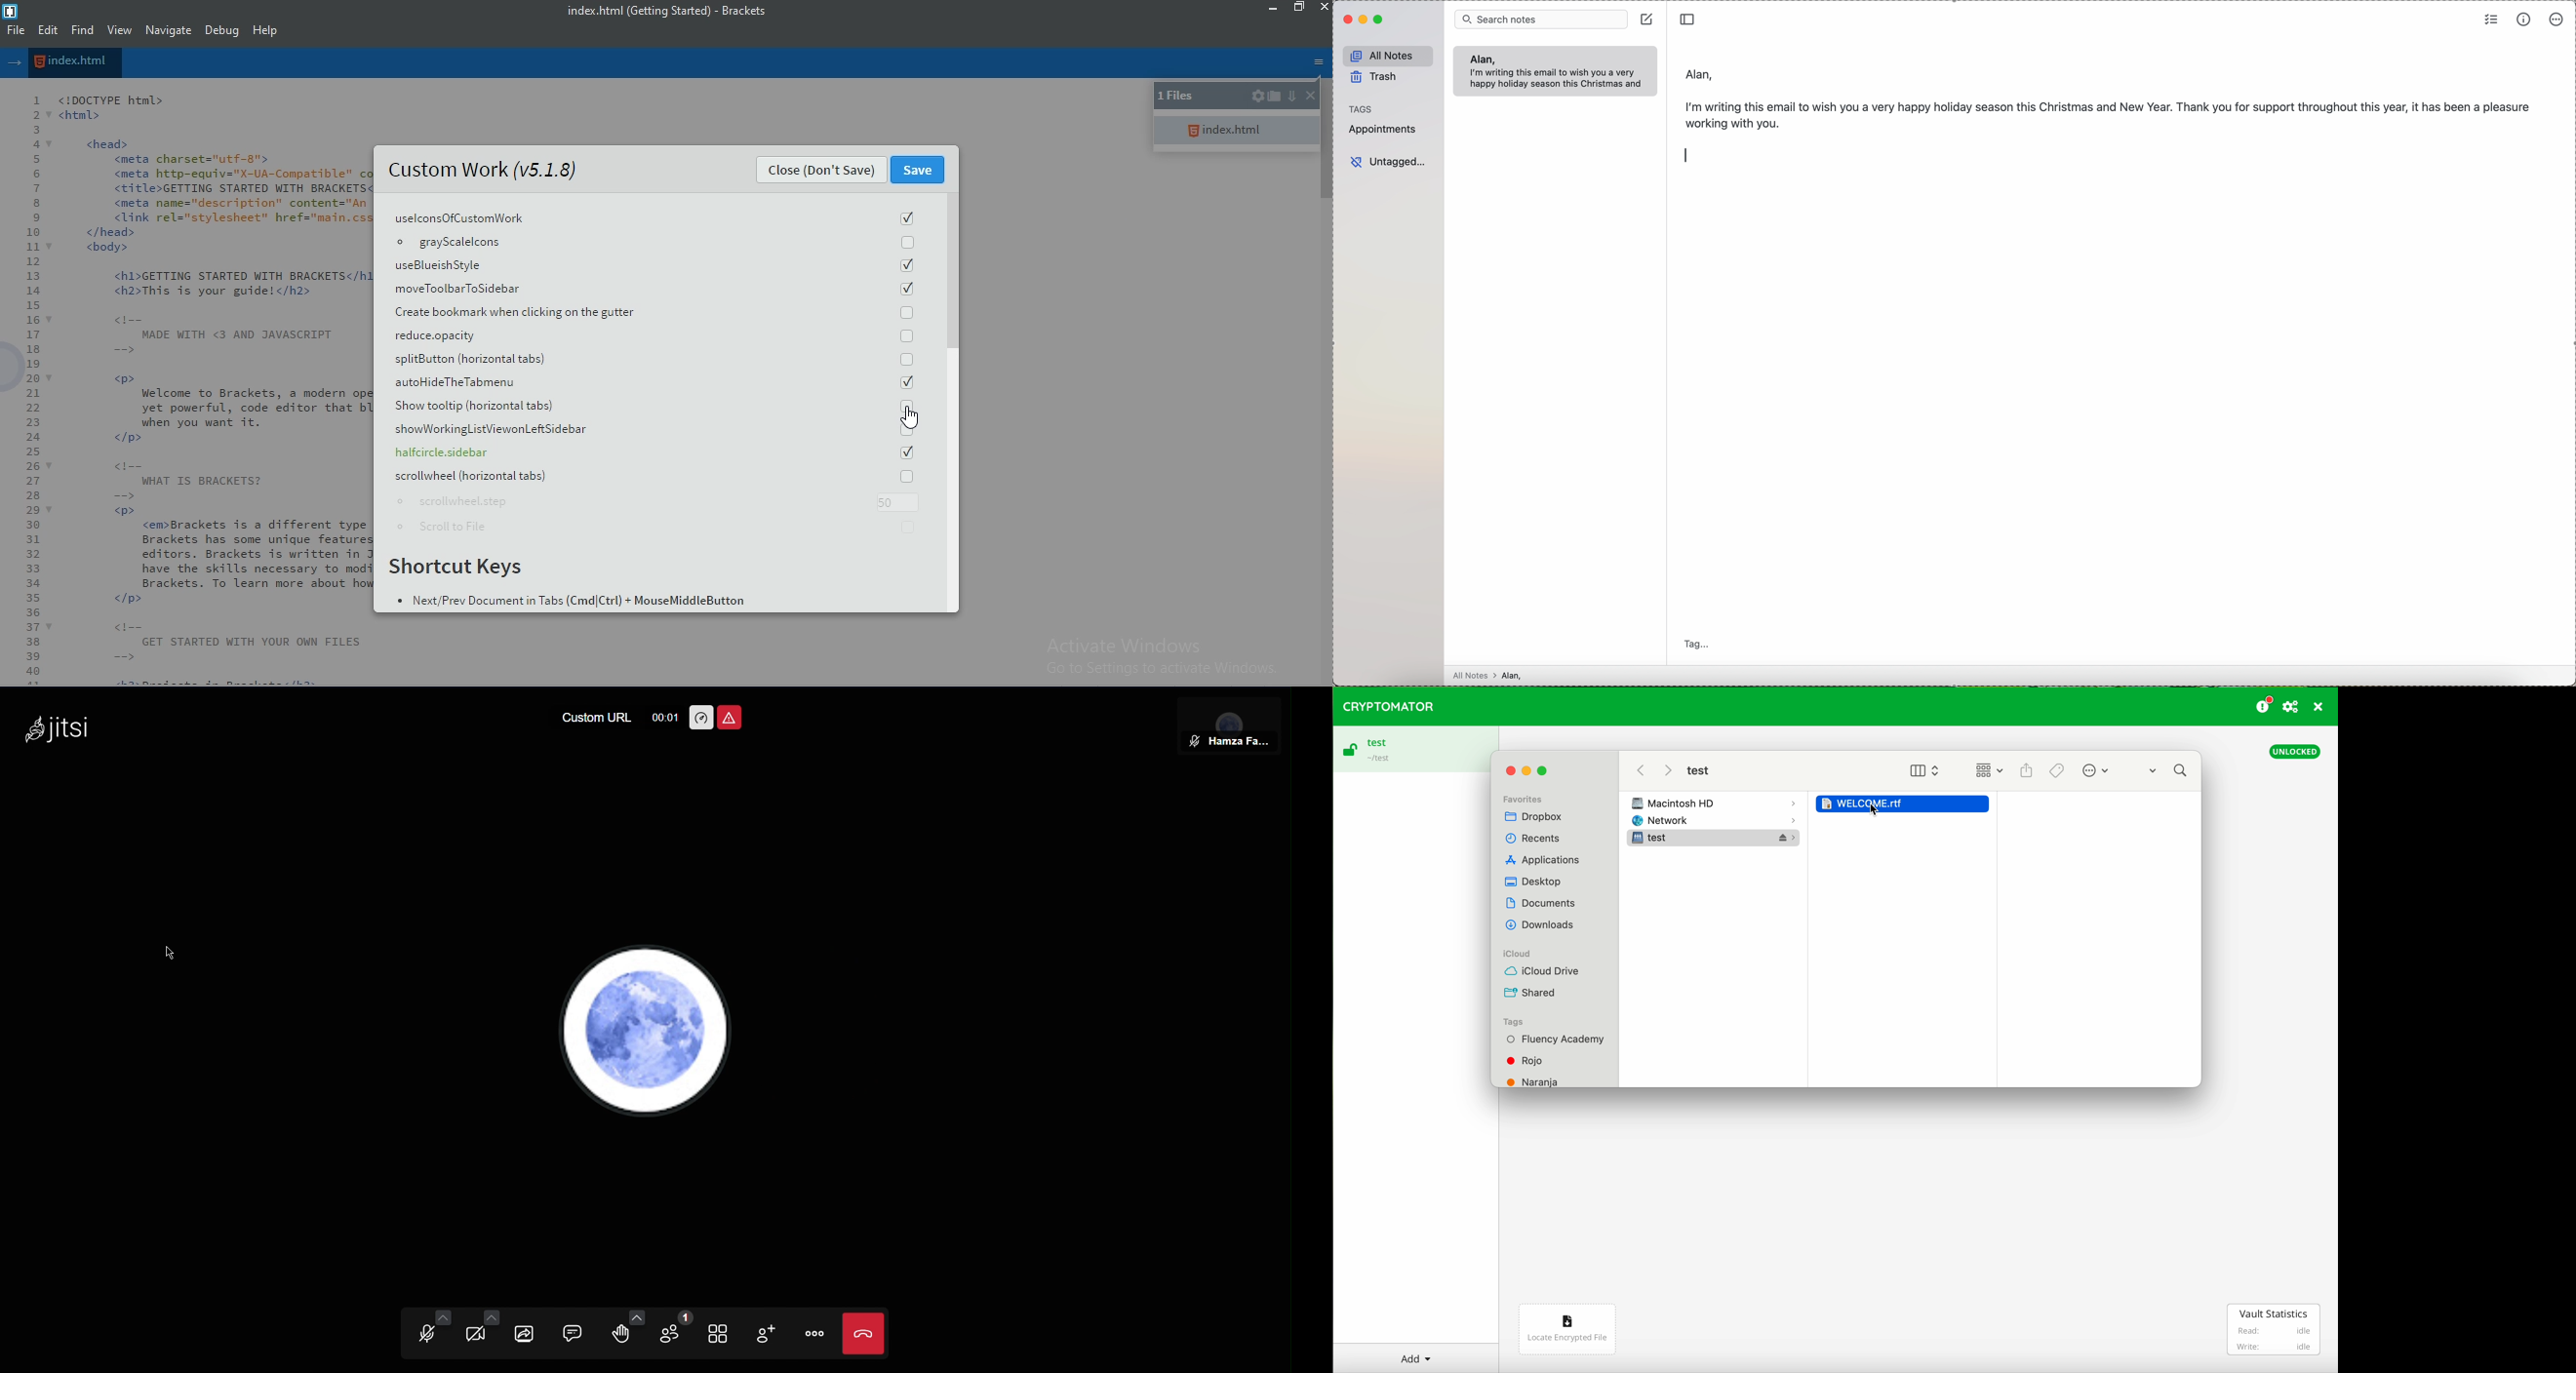 This screenshot has width=2576, height=1400. I want to click on Tile View, so click(725, 1335).